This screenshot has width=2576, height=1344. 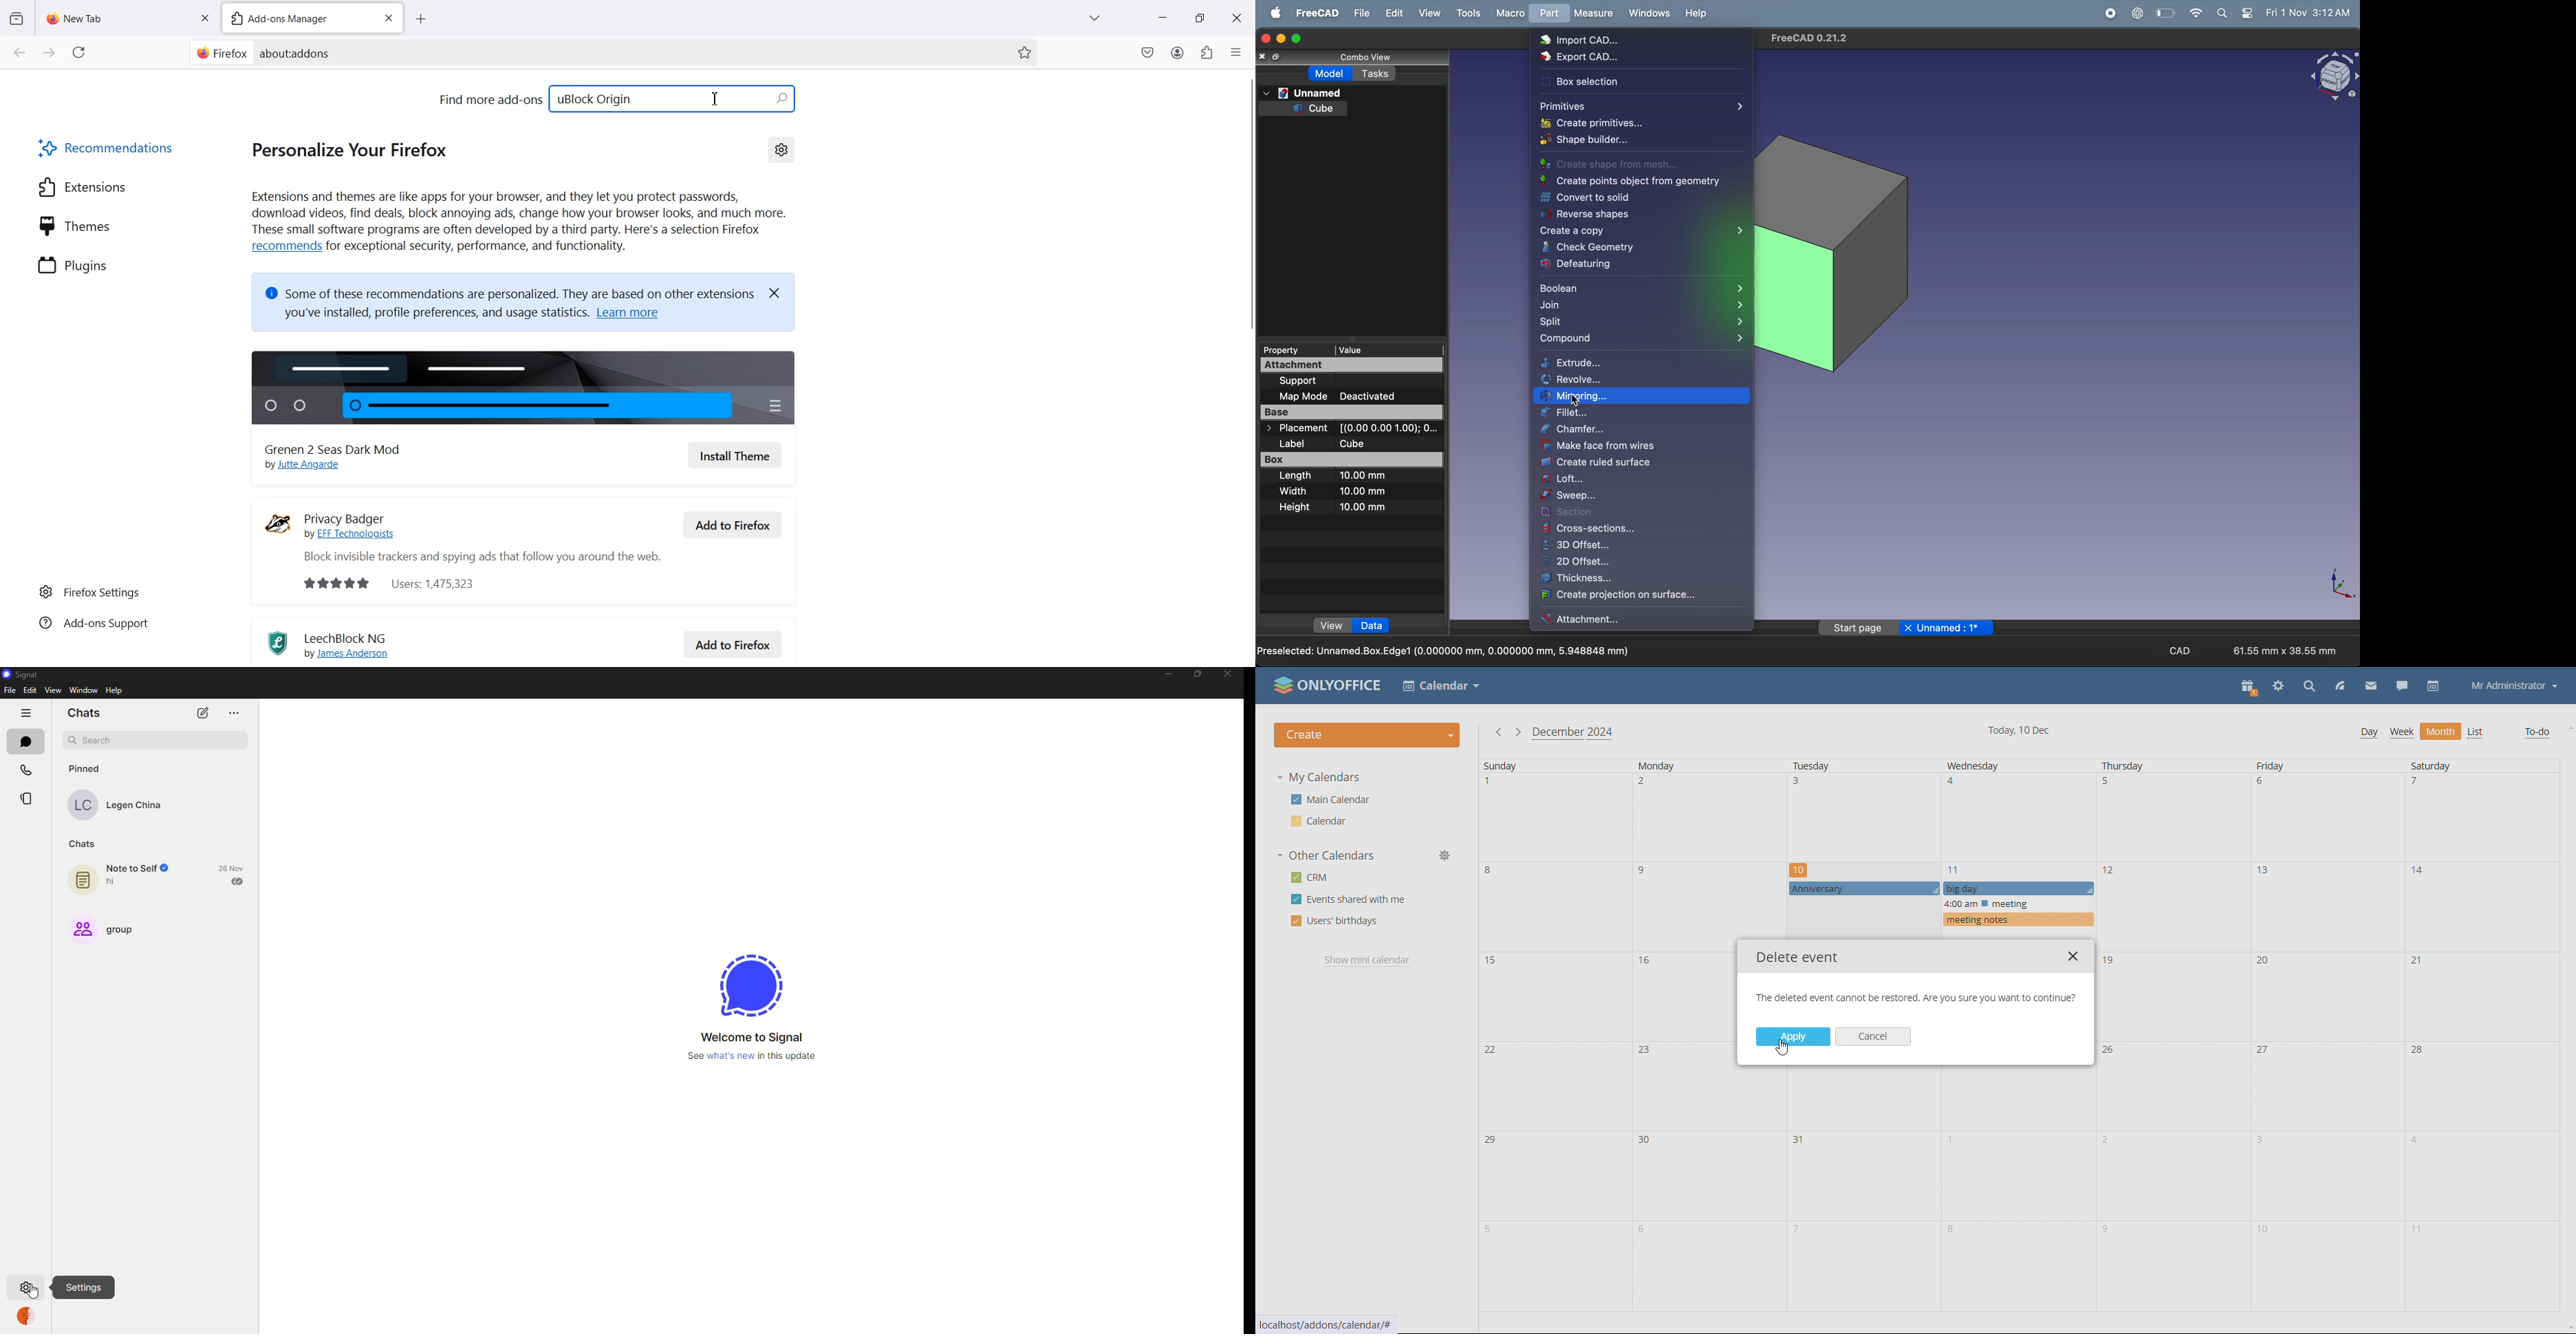 I want to click on object view, so click(x=2333, y=79).